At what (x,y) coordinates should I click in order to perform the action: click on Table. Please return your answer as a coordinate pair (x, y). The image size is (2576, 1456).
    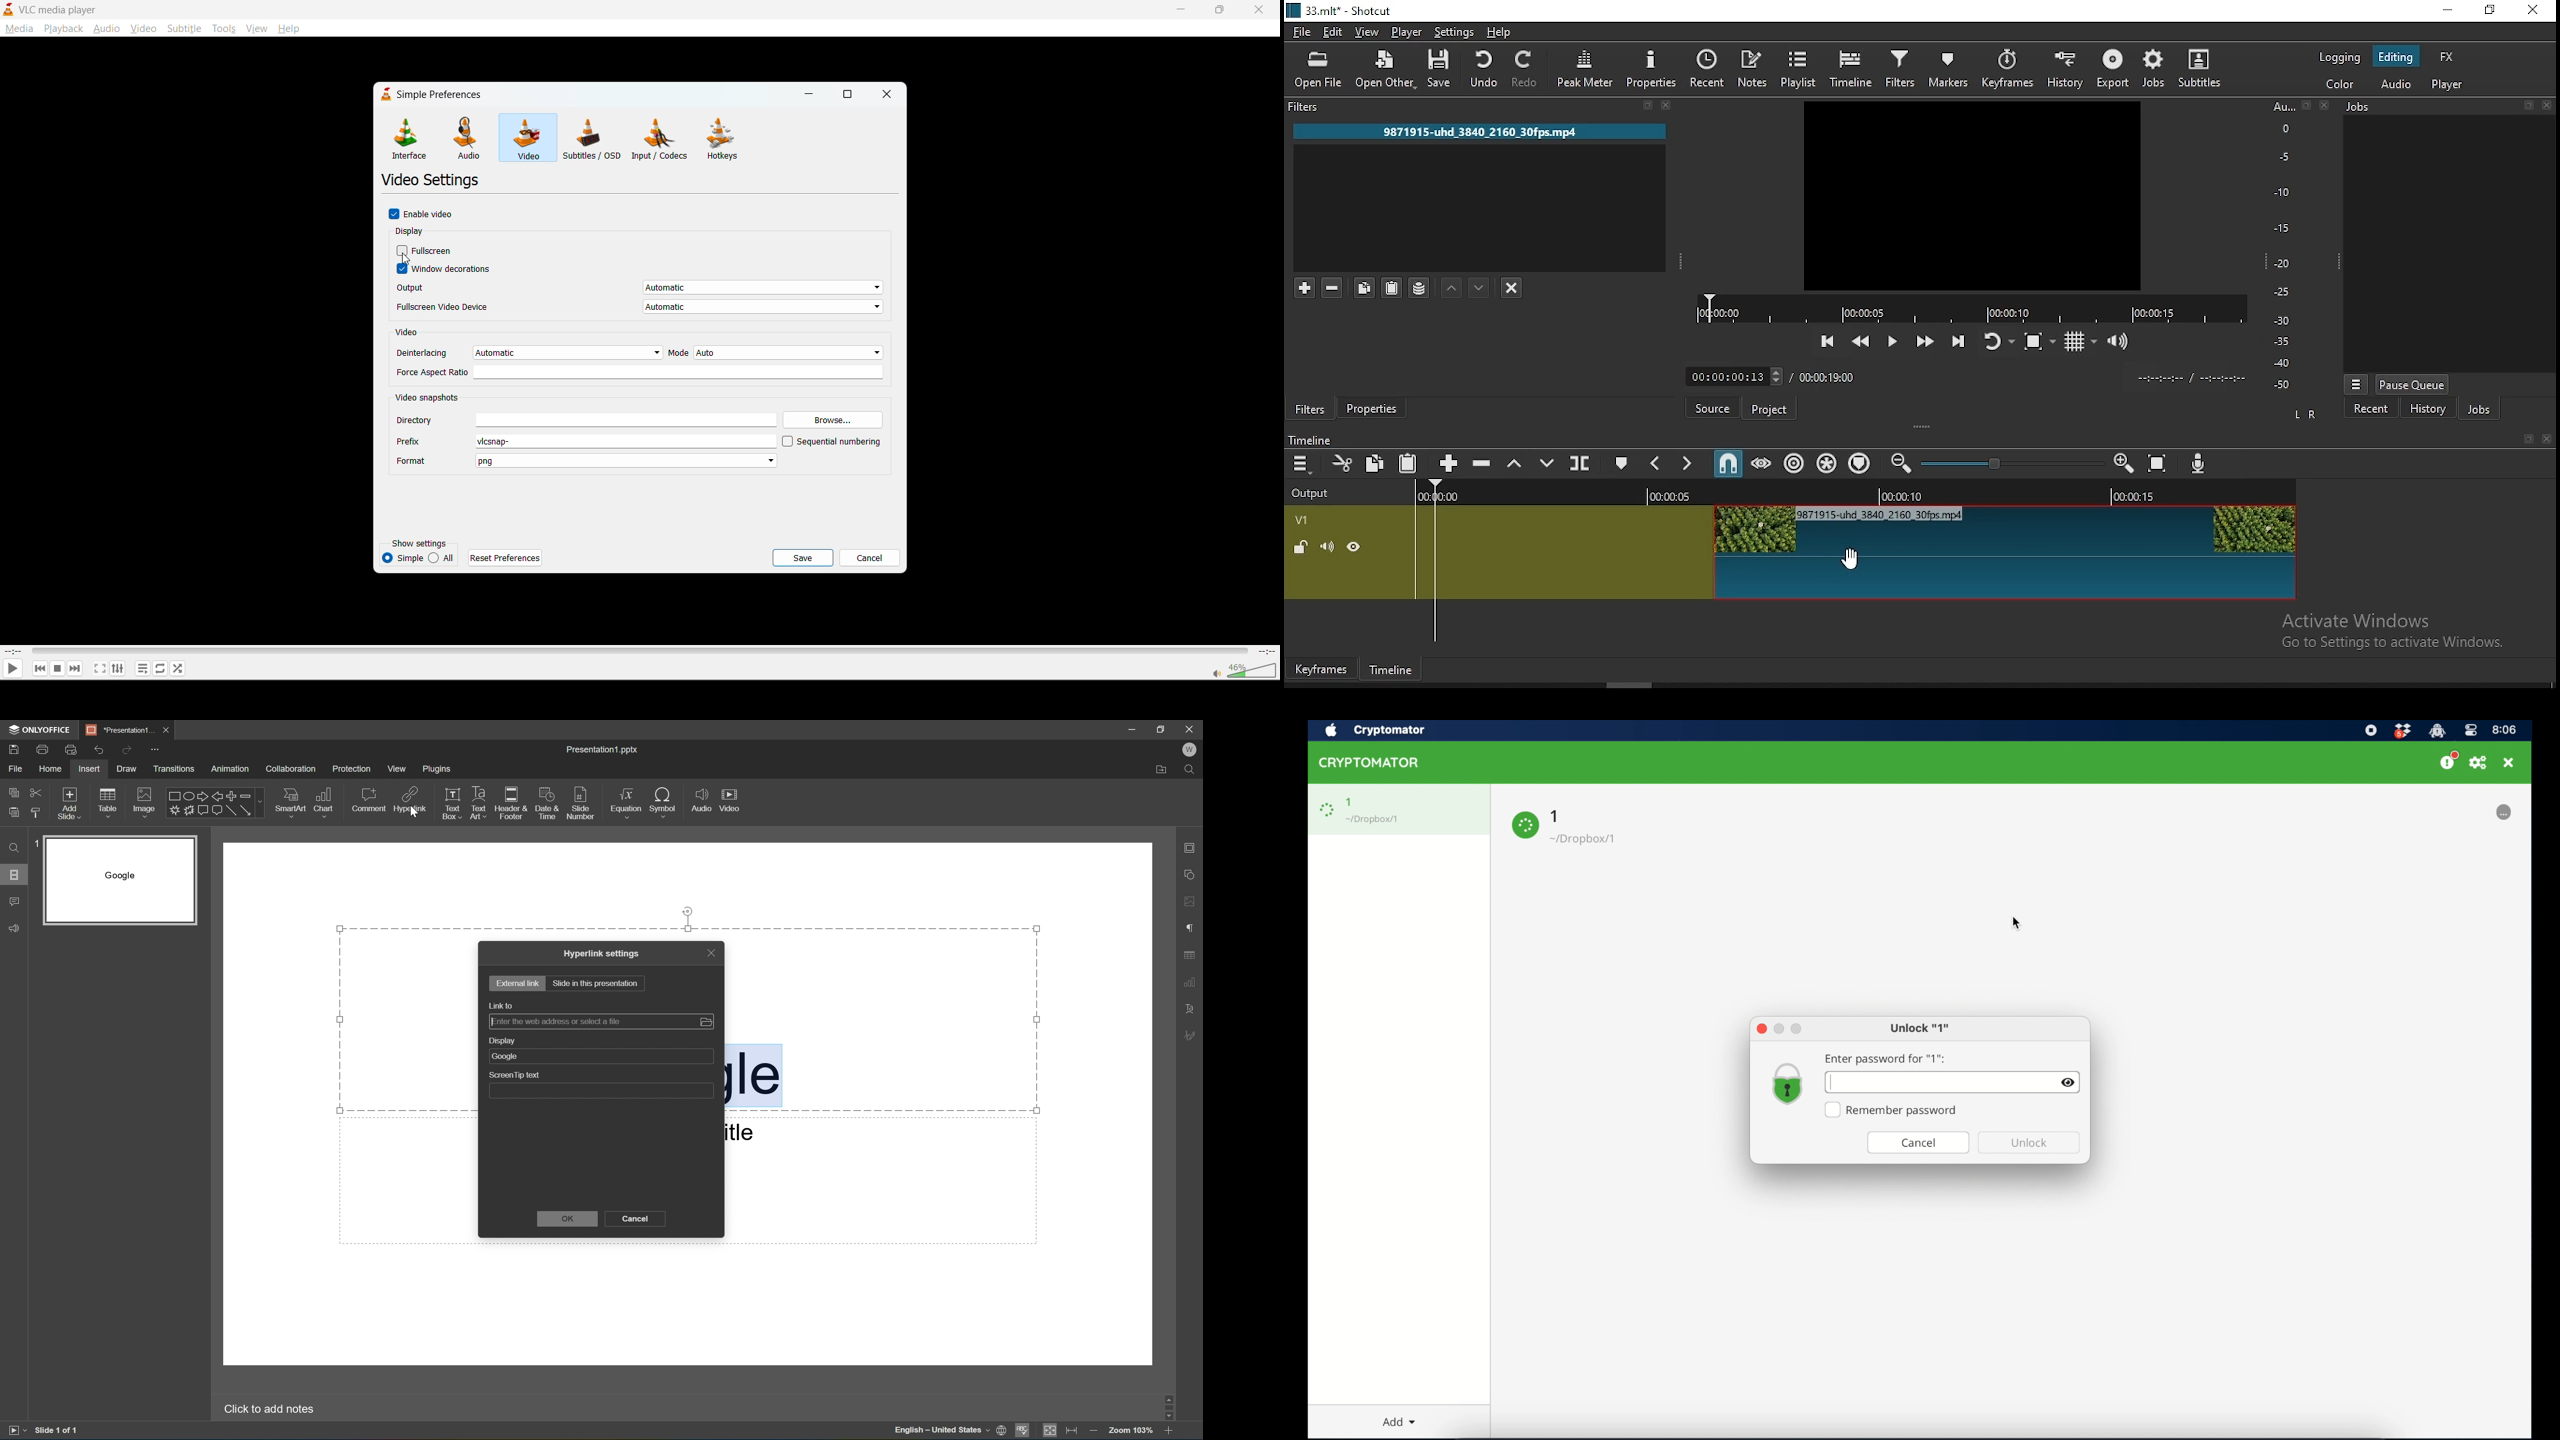
    Looking at the image, I should click on (109, 805).